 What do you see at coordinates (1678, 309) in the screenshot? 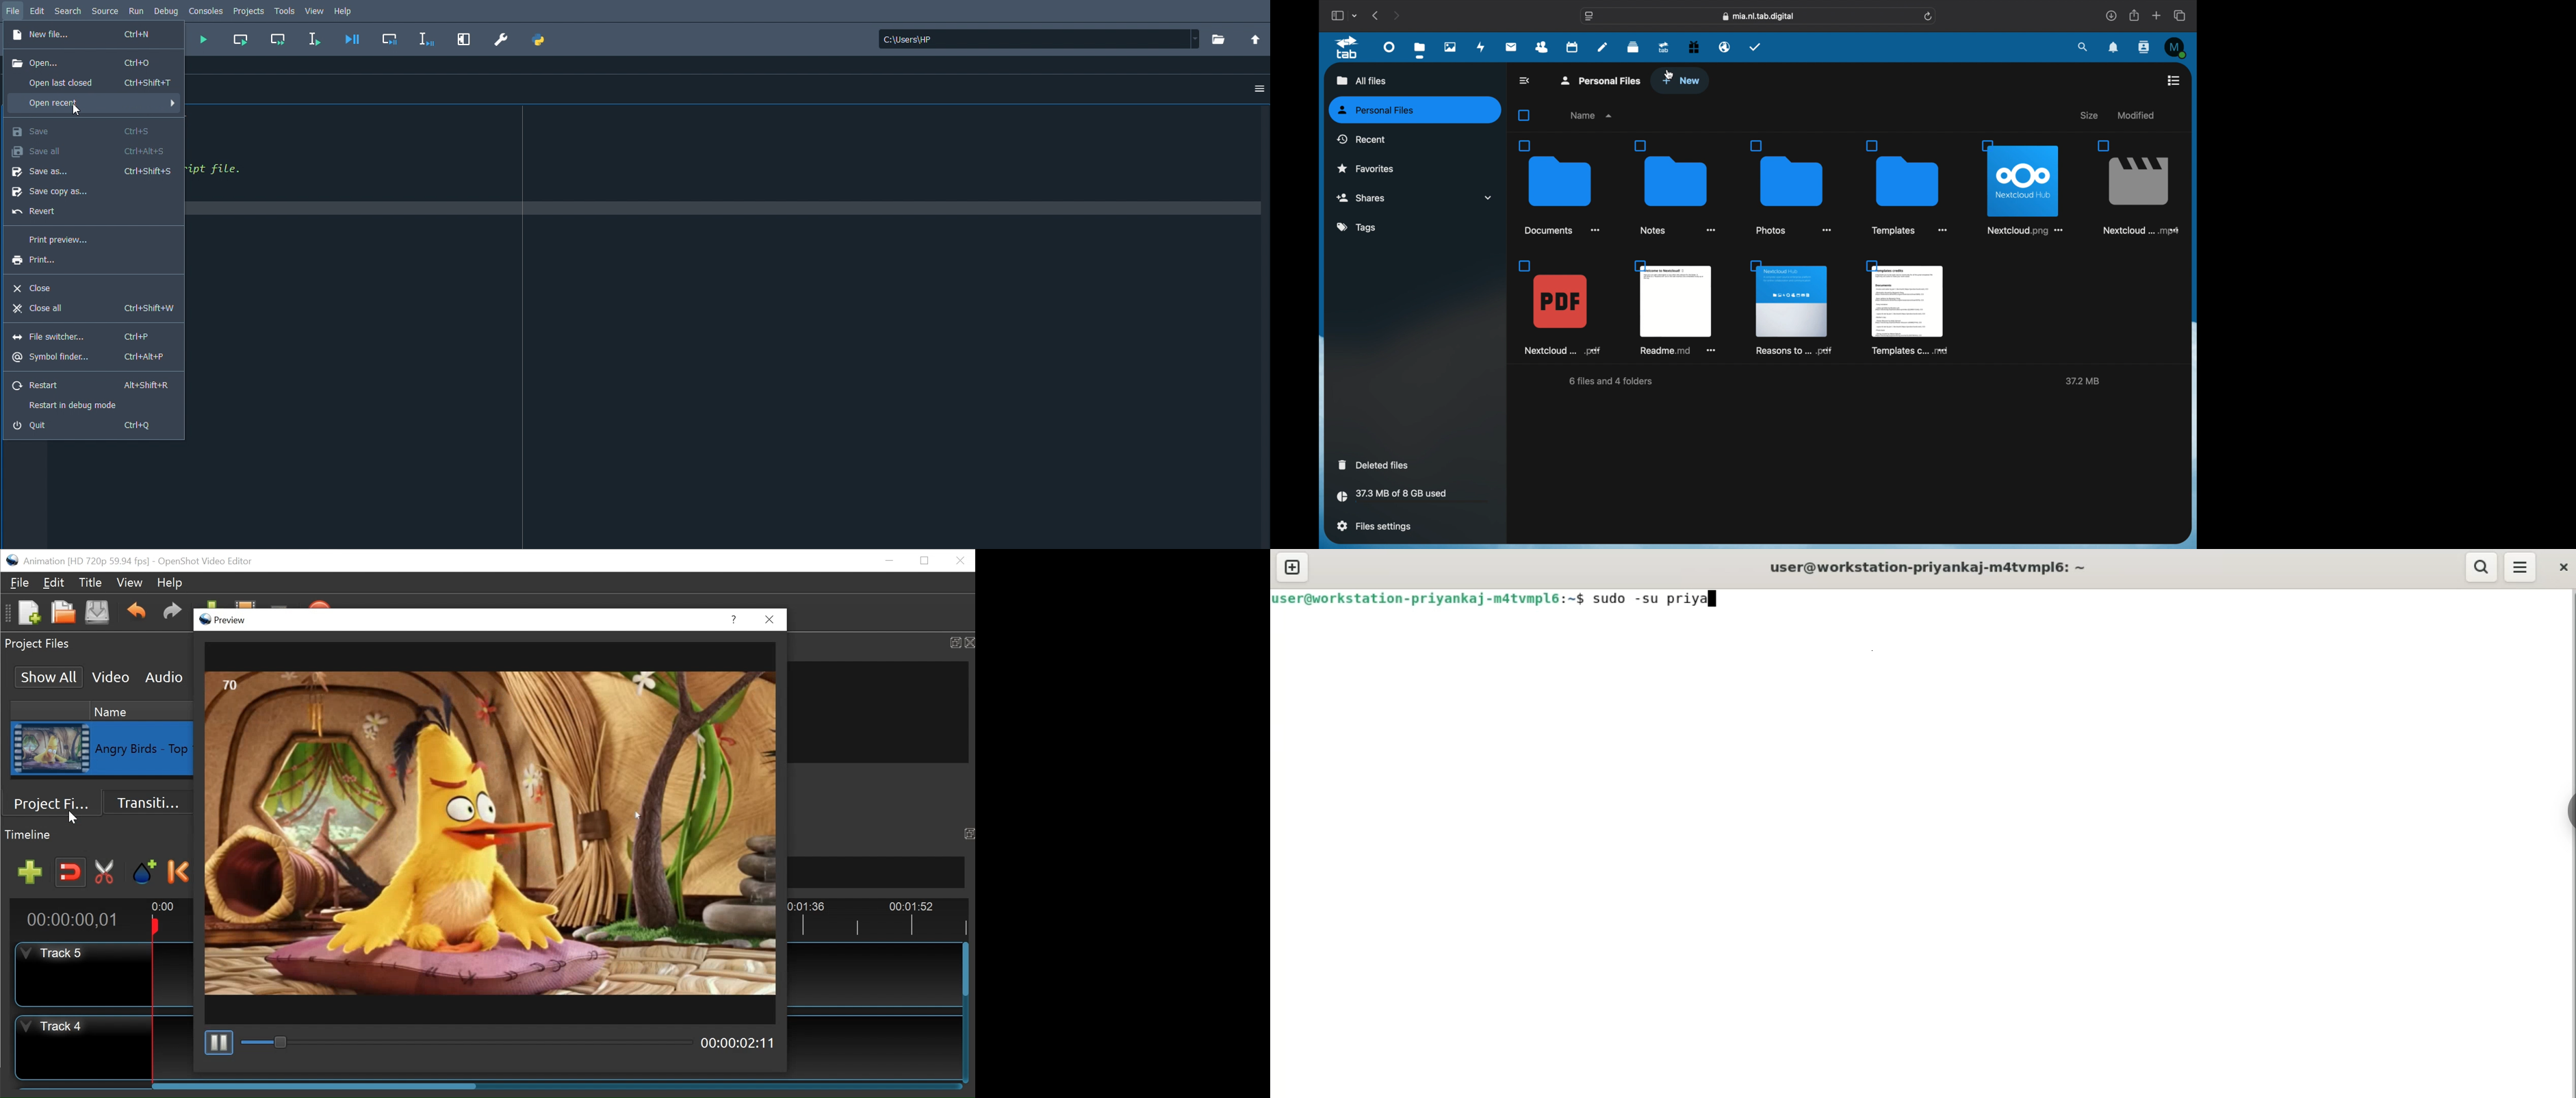
I see `file` at bounding box center [1678, 309].